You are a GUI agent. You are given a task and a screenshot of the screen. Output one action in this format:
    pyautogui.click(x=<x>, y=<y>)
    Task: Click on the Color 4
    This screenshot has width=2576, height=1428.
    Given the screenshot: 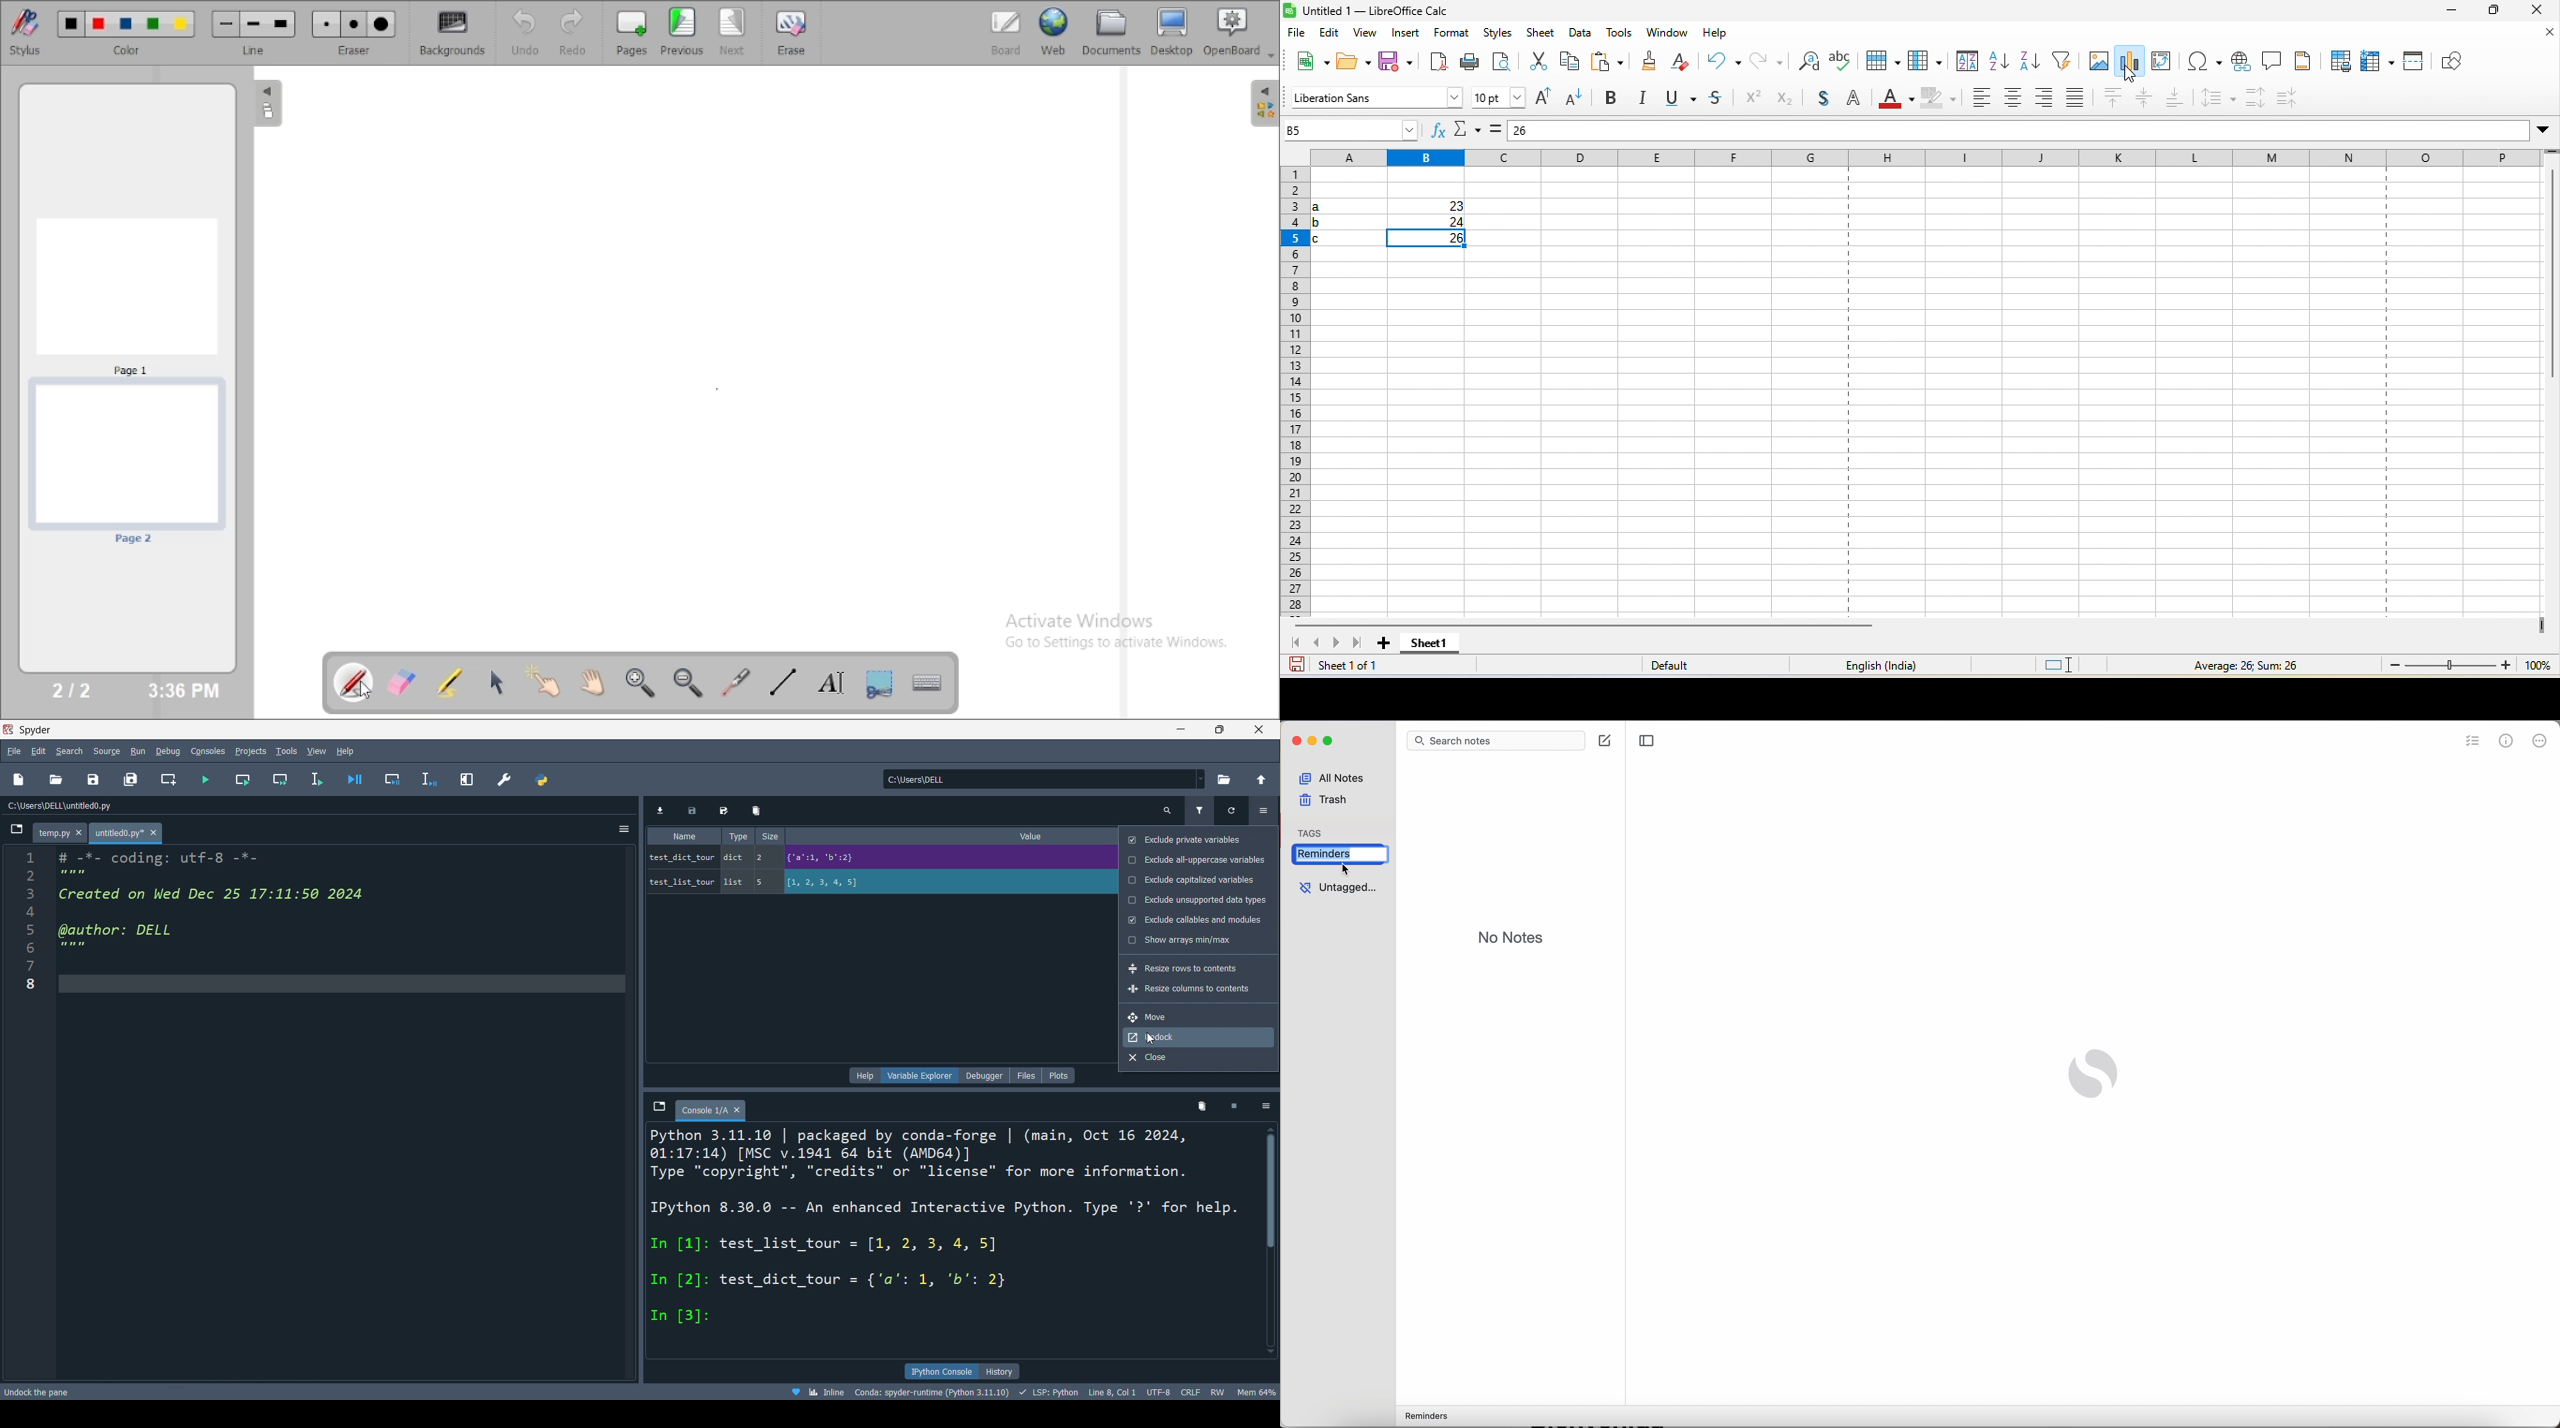 What is the action you would take?
    pyautogui.click(x=153, y=25)
    